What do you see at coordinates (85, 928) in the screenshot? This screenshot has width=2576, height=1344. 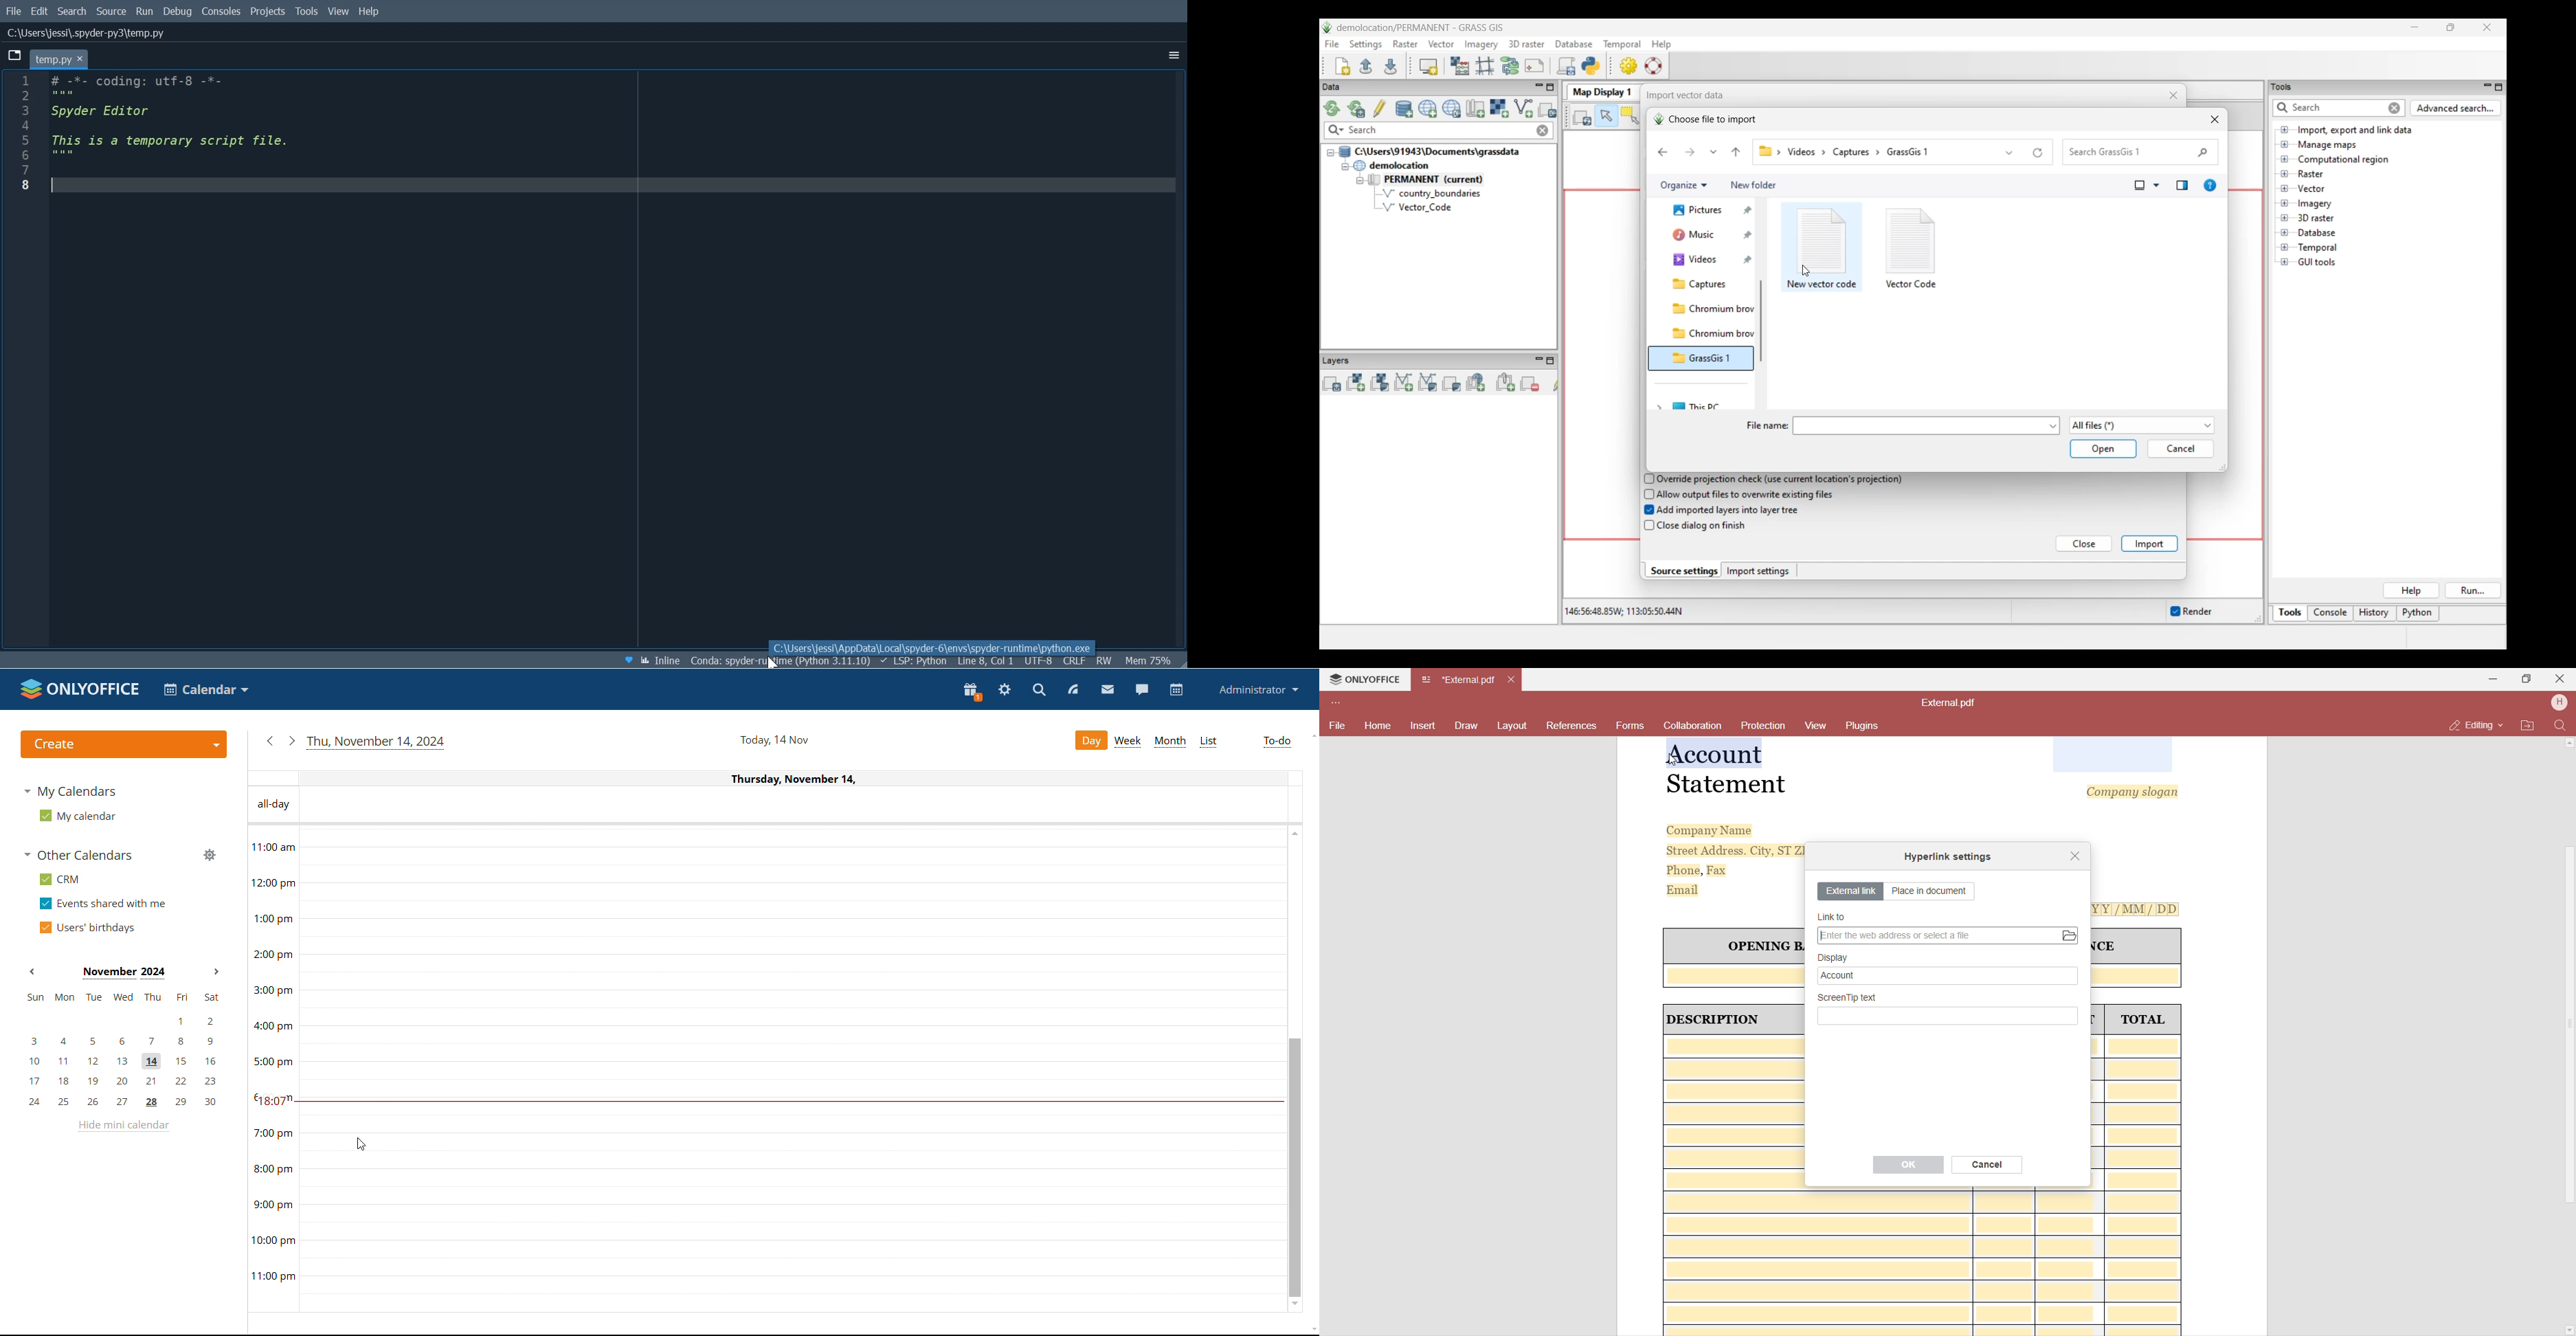 I see `users' birthdays` at bounding box center [85, 928].